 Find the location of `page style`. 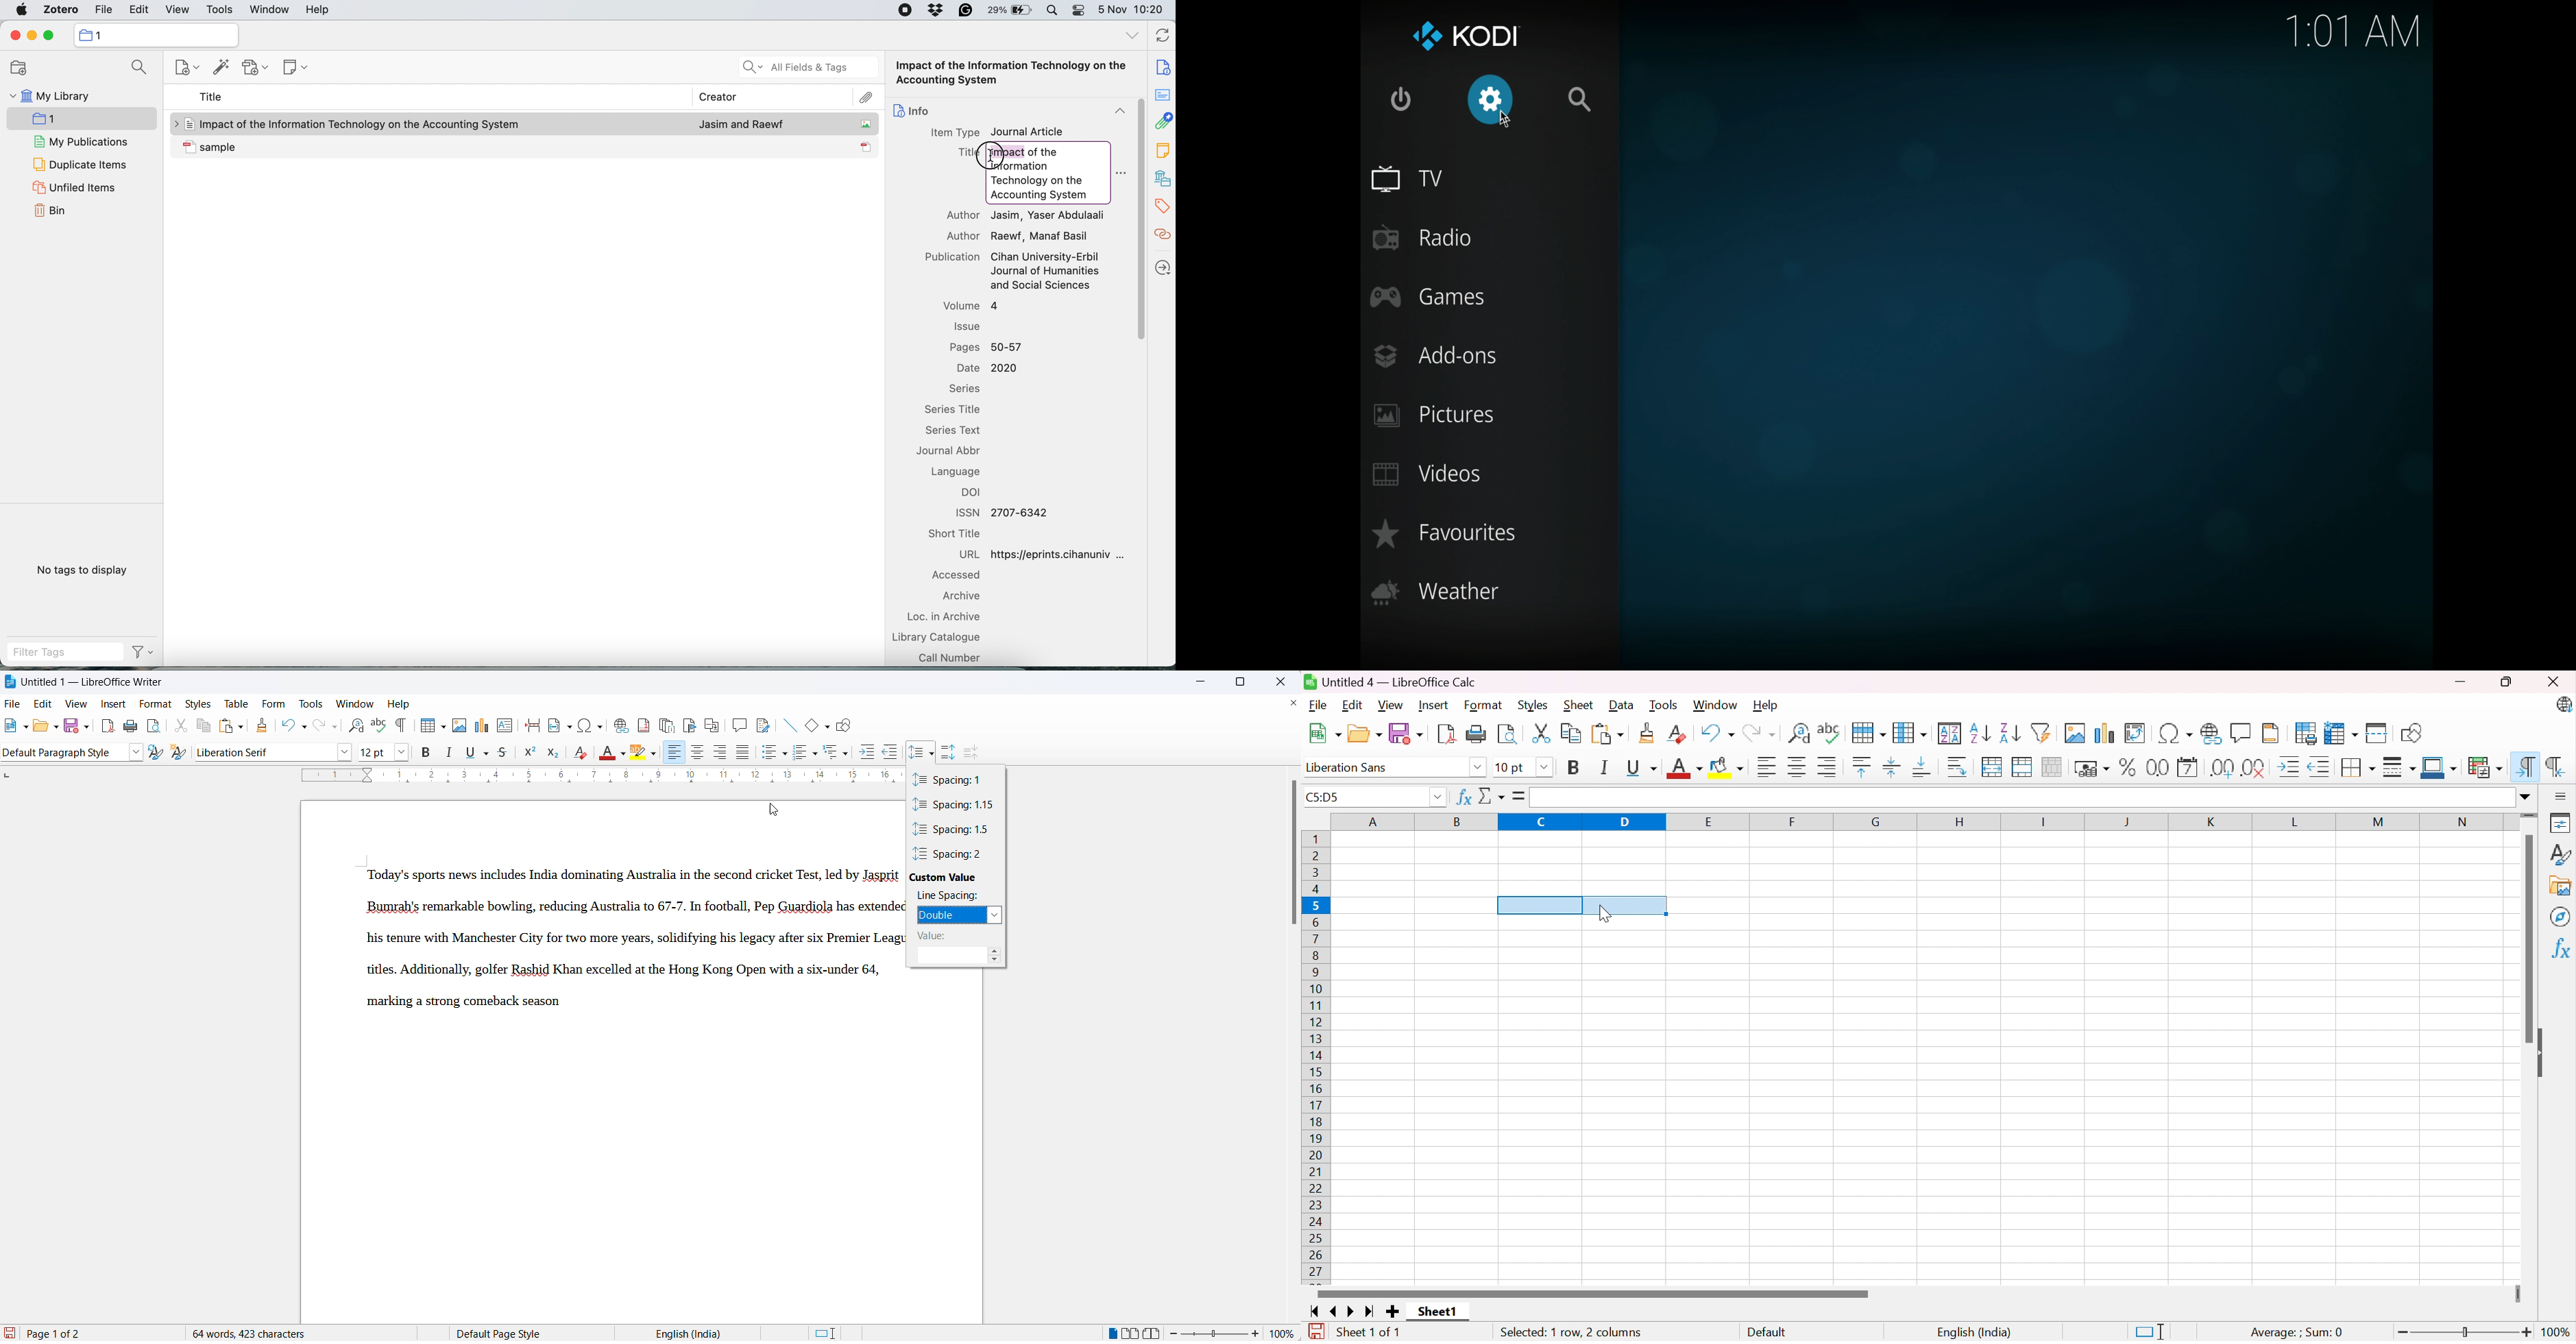

page style is located at coordinates (503, 1331).